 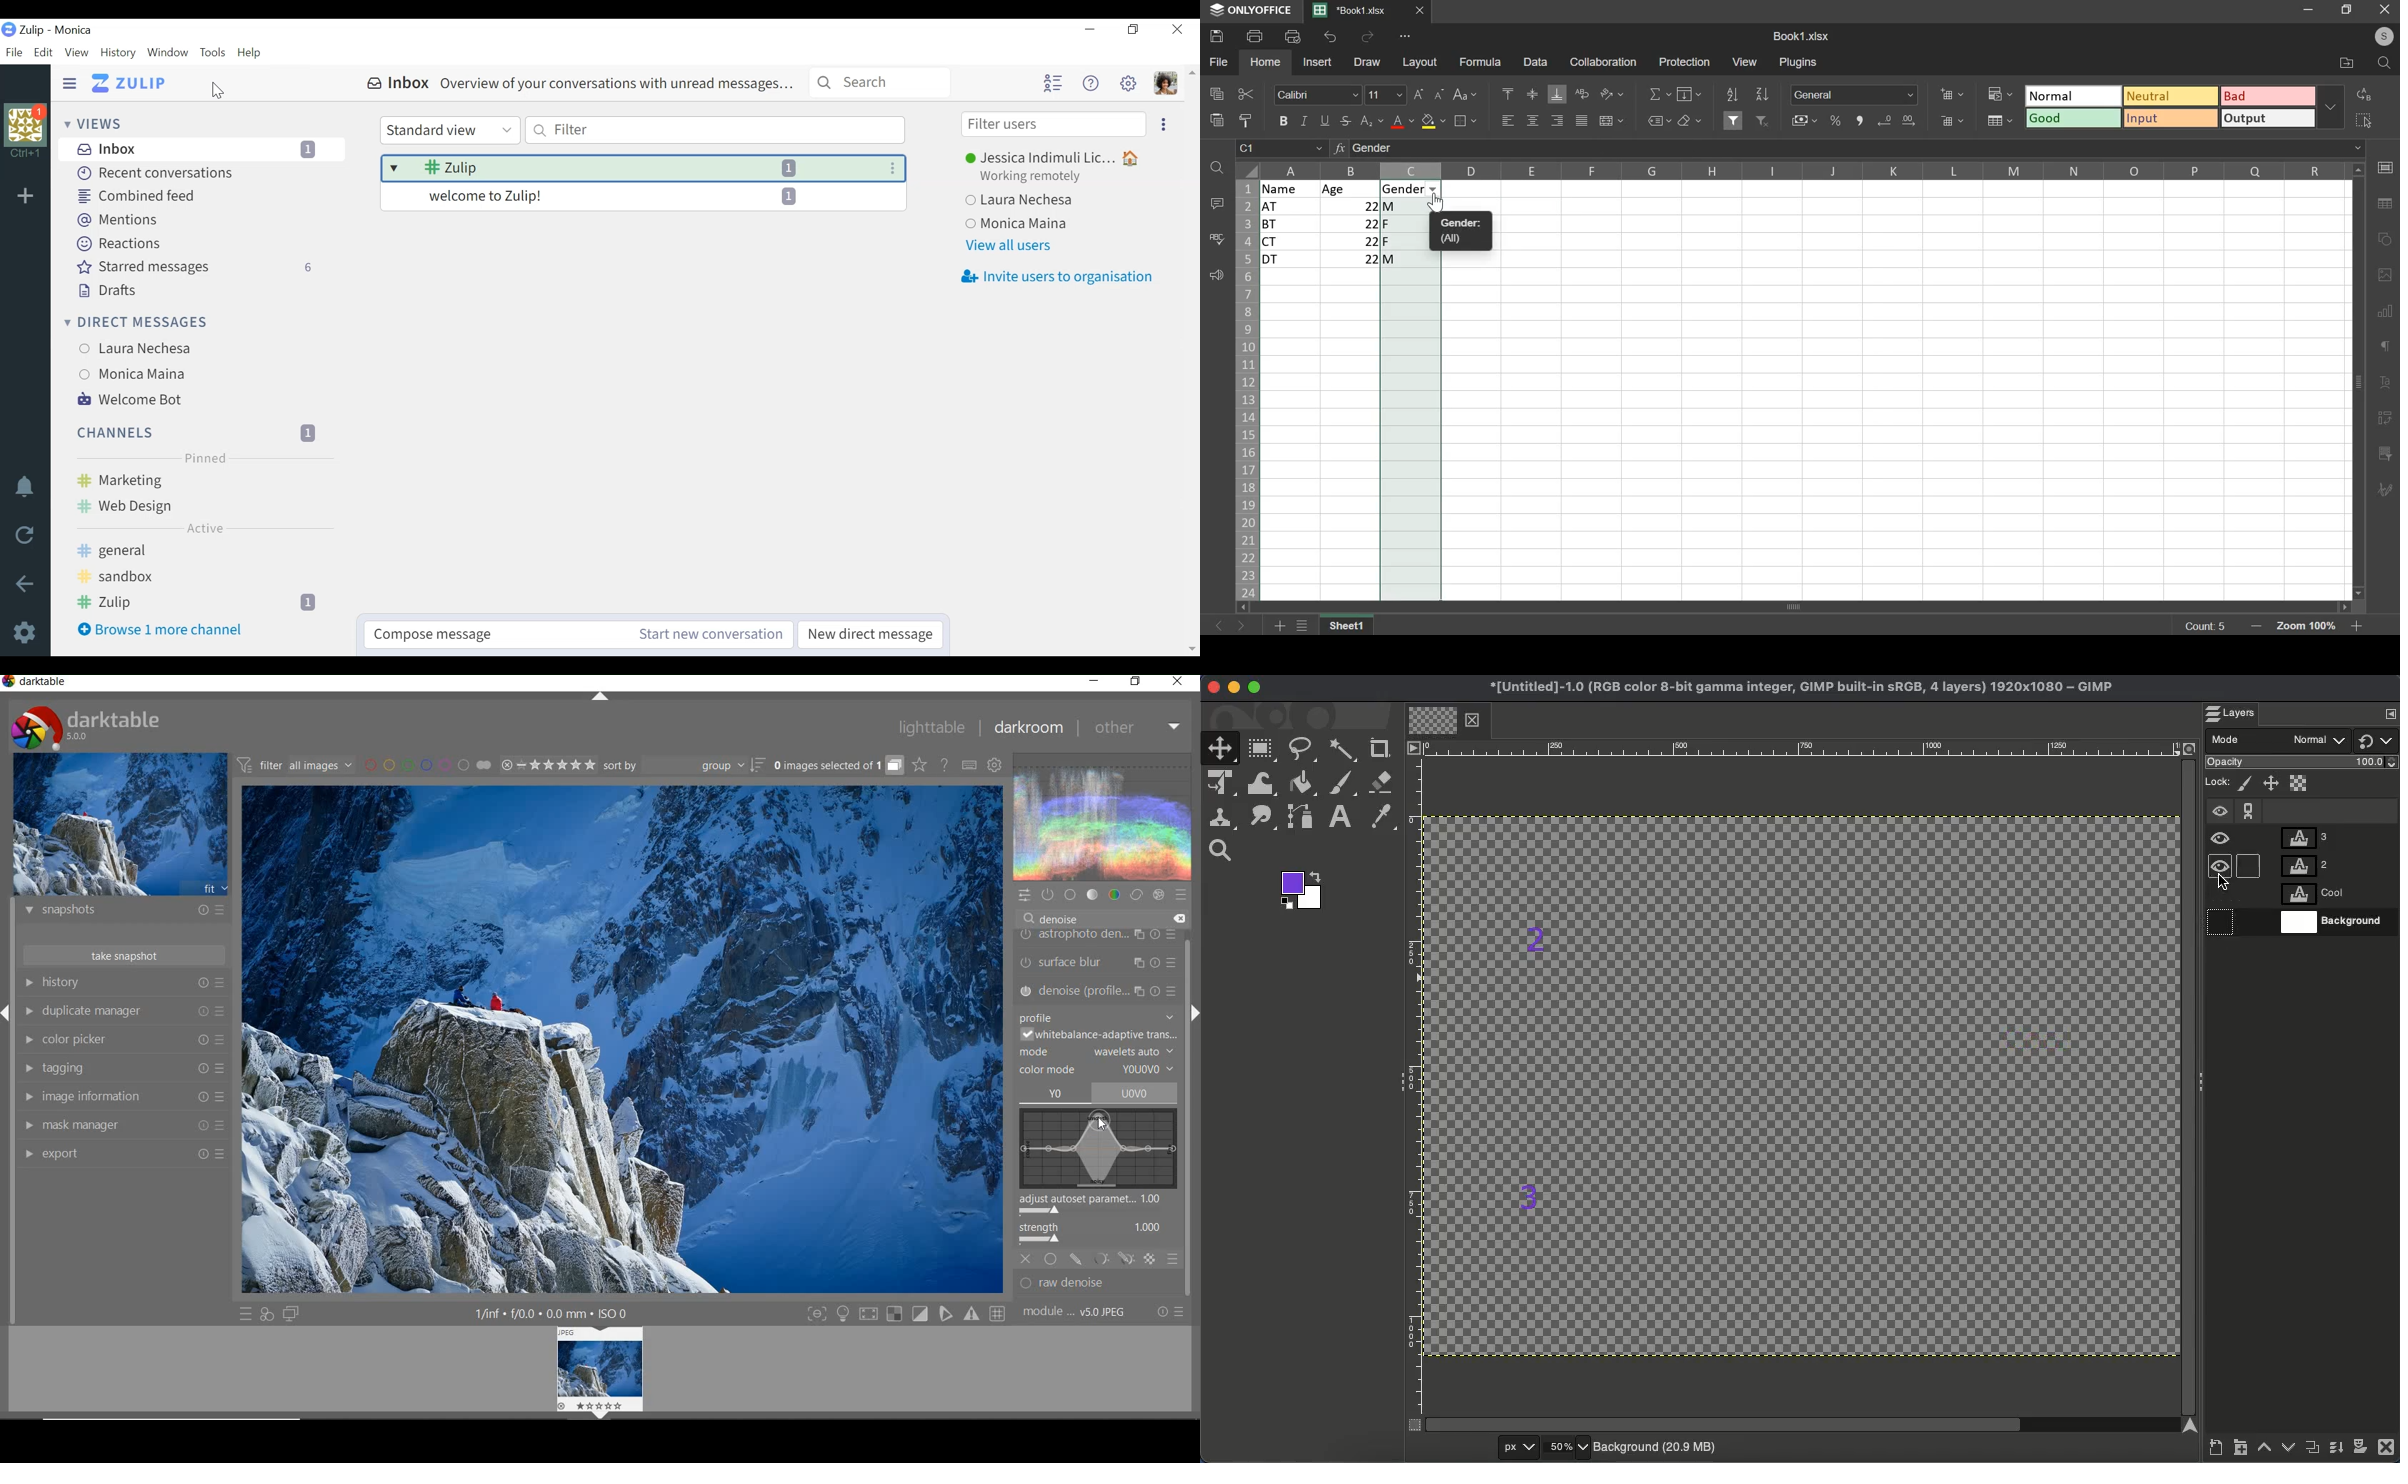 What do you see at coordinates (198, 432) in the screenshot?
I see `Channel` at bounding box center [198, 432].